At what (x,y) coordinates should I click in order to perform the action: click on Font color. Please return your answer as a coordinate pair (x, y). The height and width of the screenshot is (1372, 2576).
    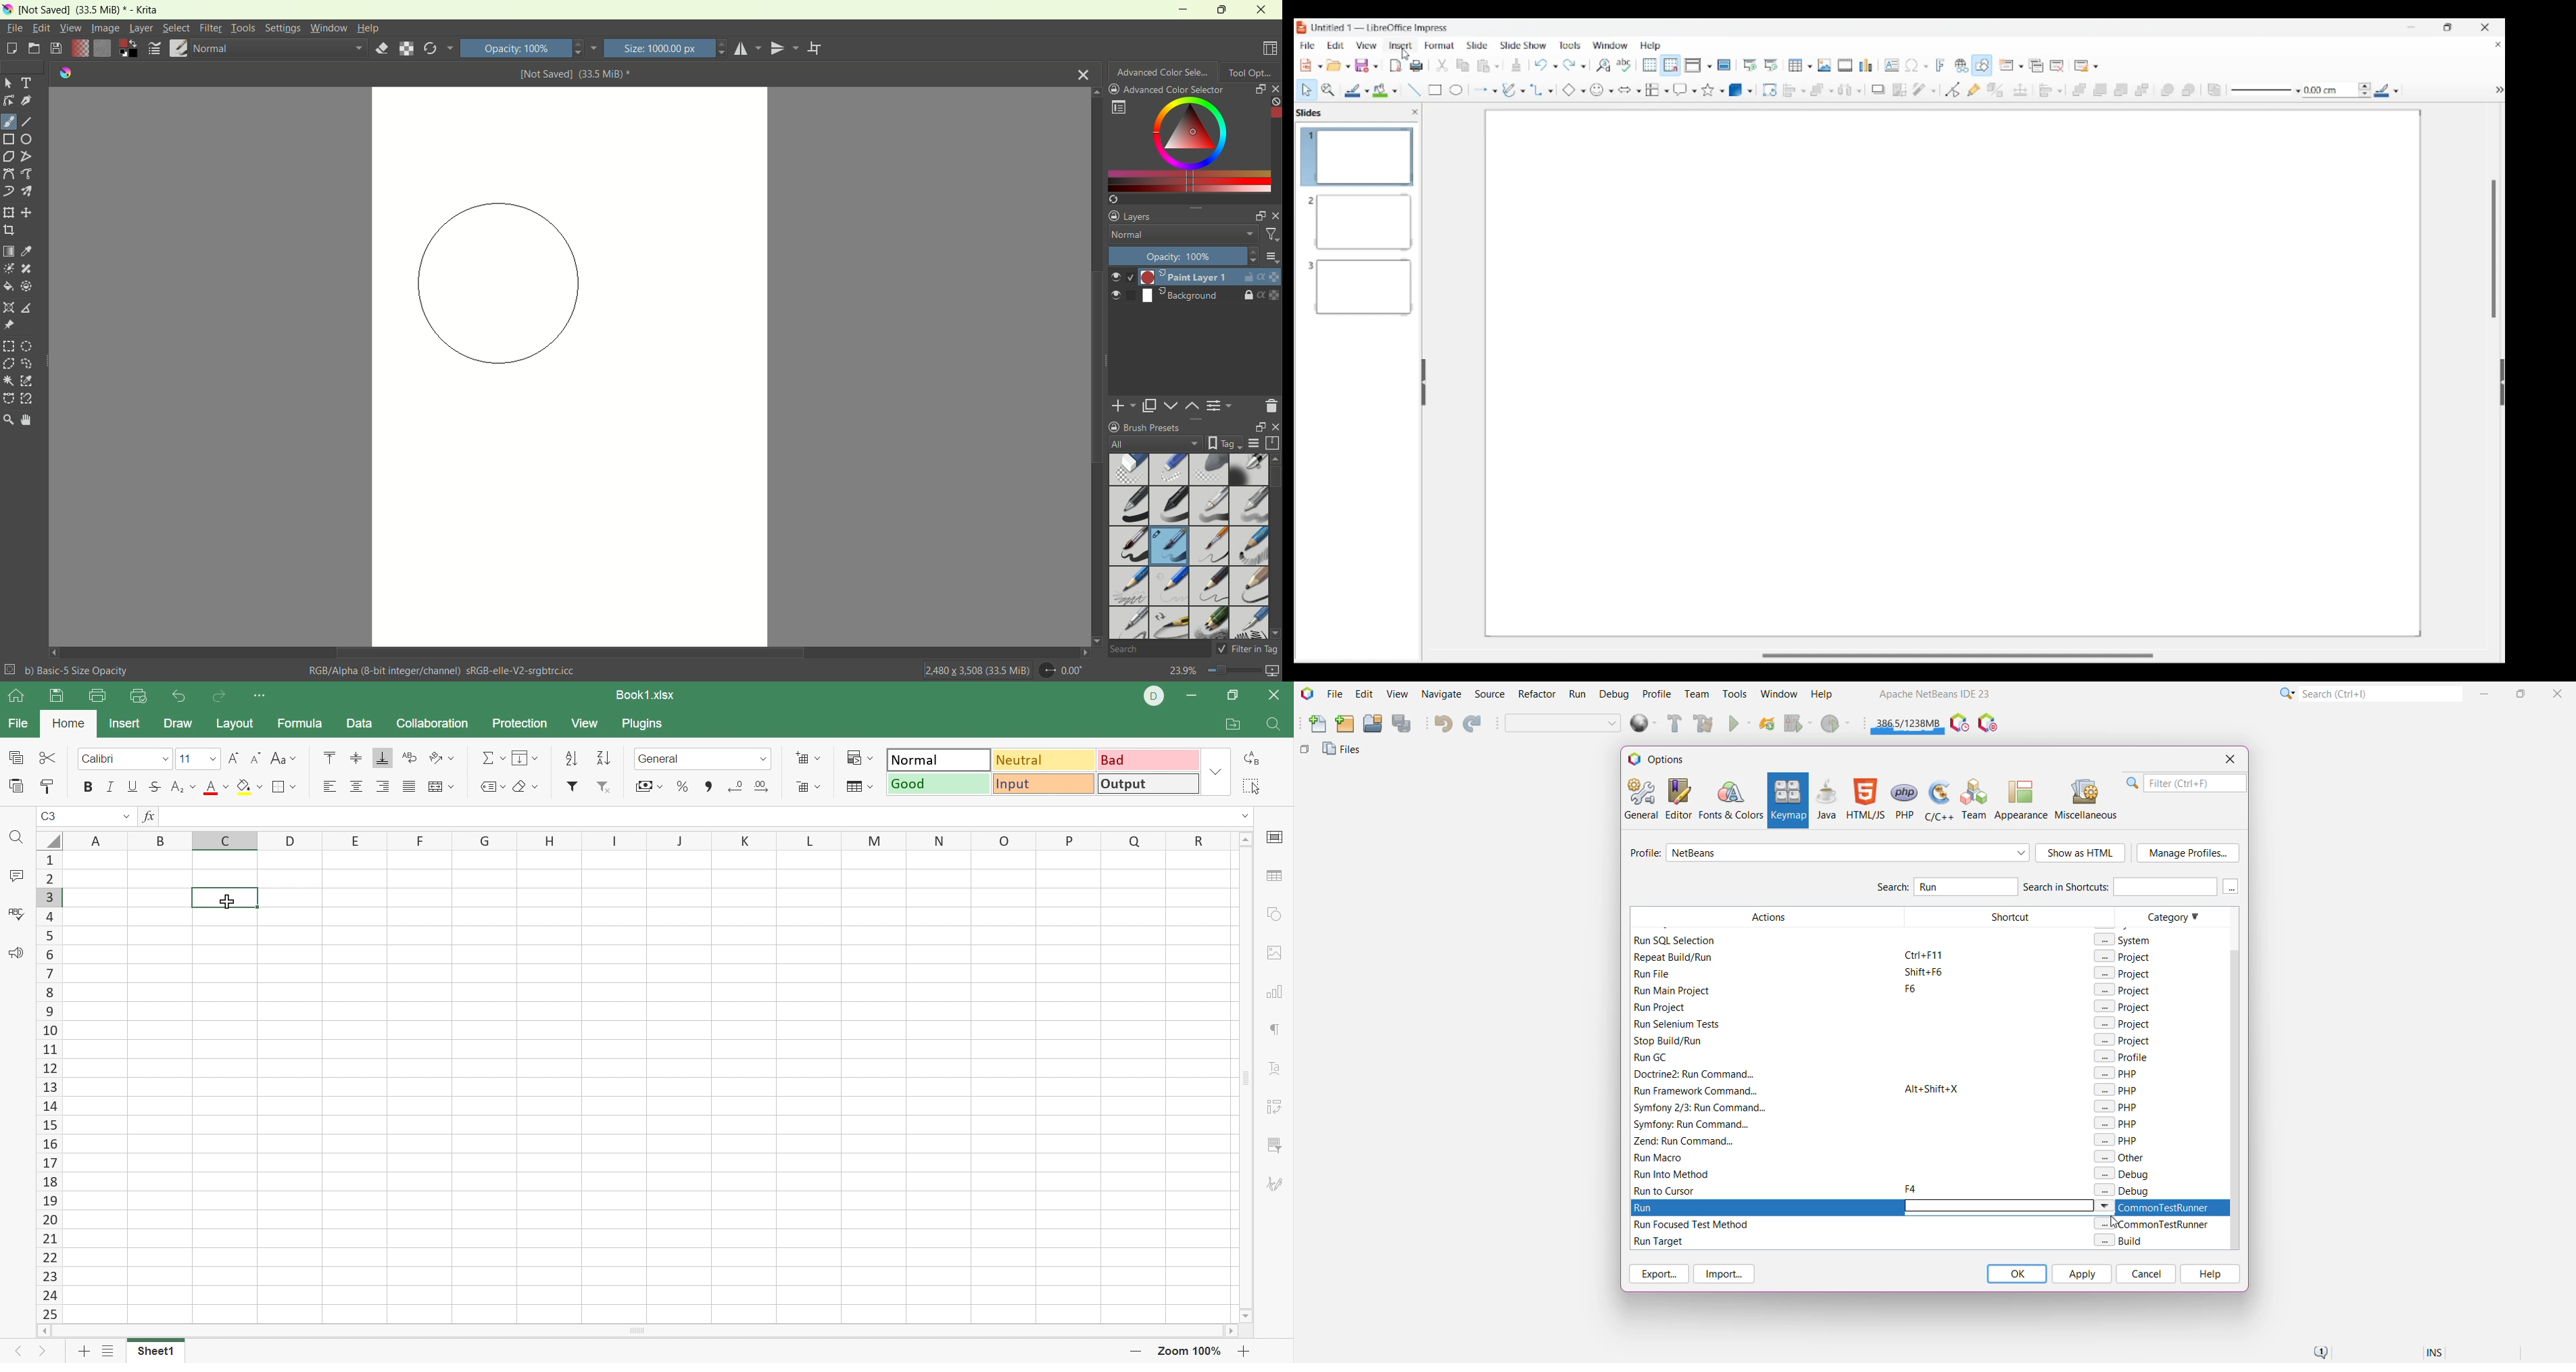
    Looking at the image, I should click on (218, 786).